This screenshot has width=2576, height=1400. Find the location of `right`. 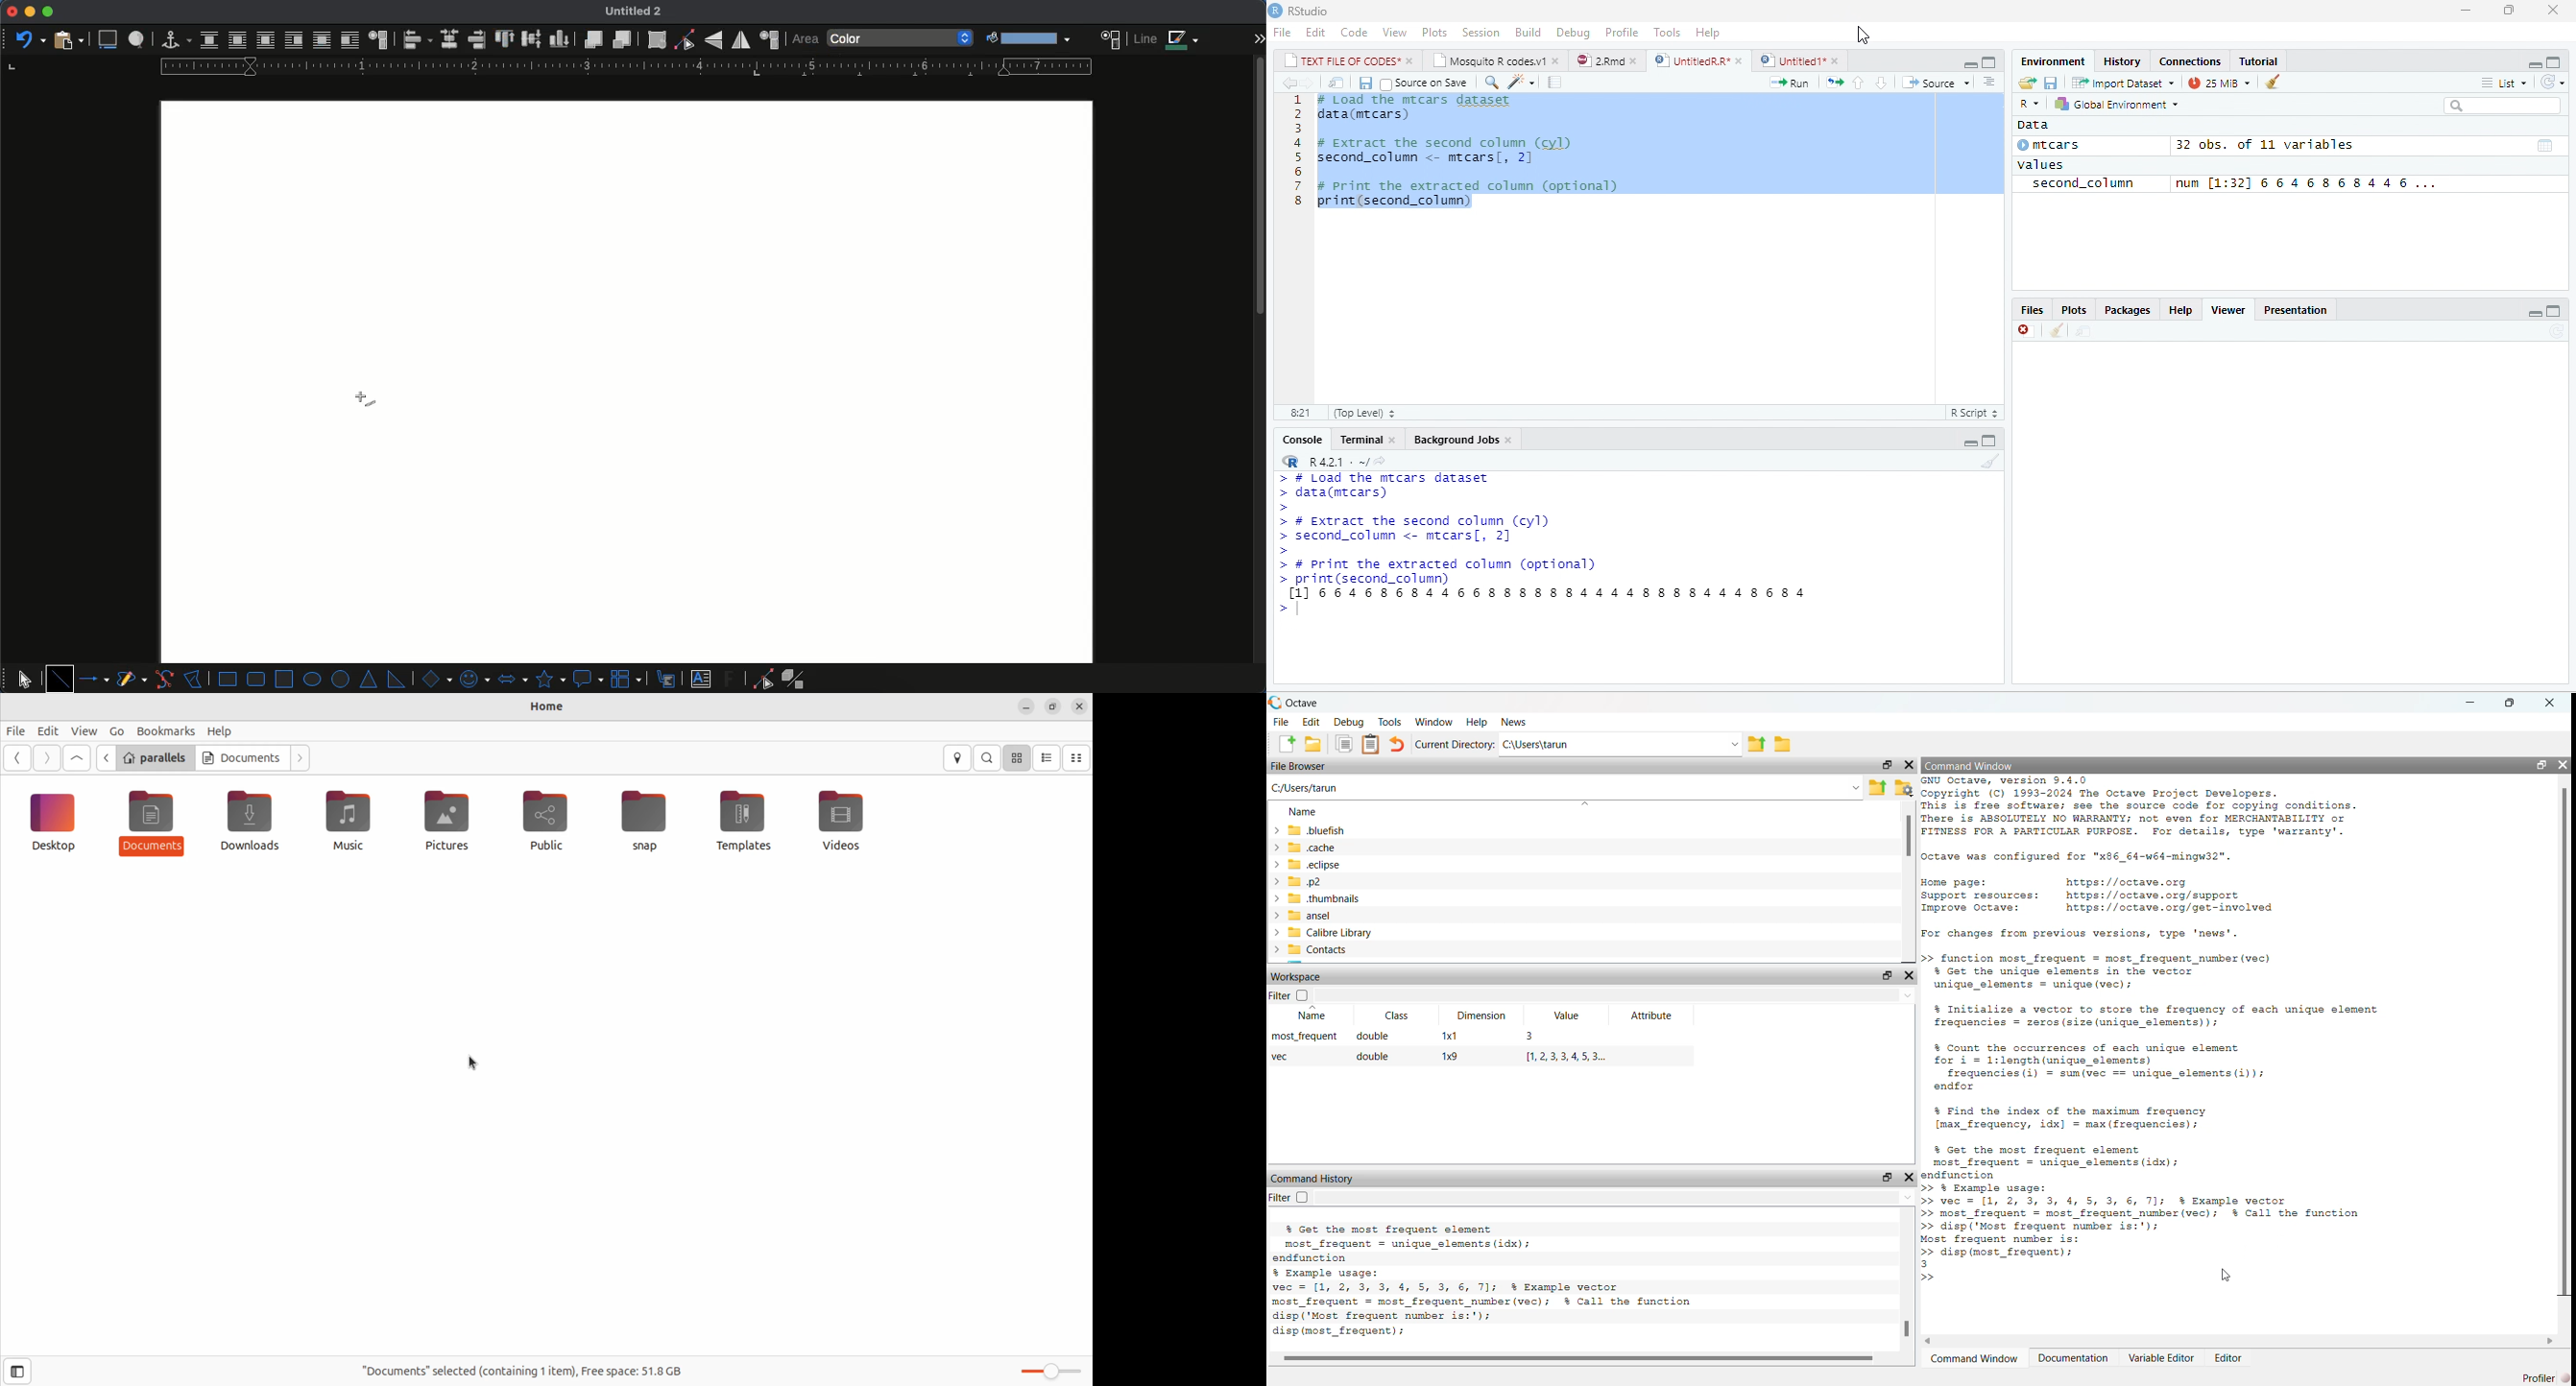

right is located at coordinates (477, 40).